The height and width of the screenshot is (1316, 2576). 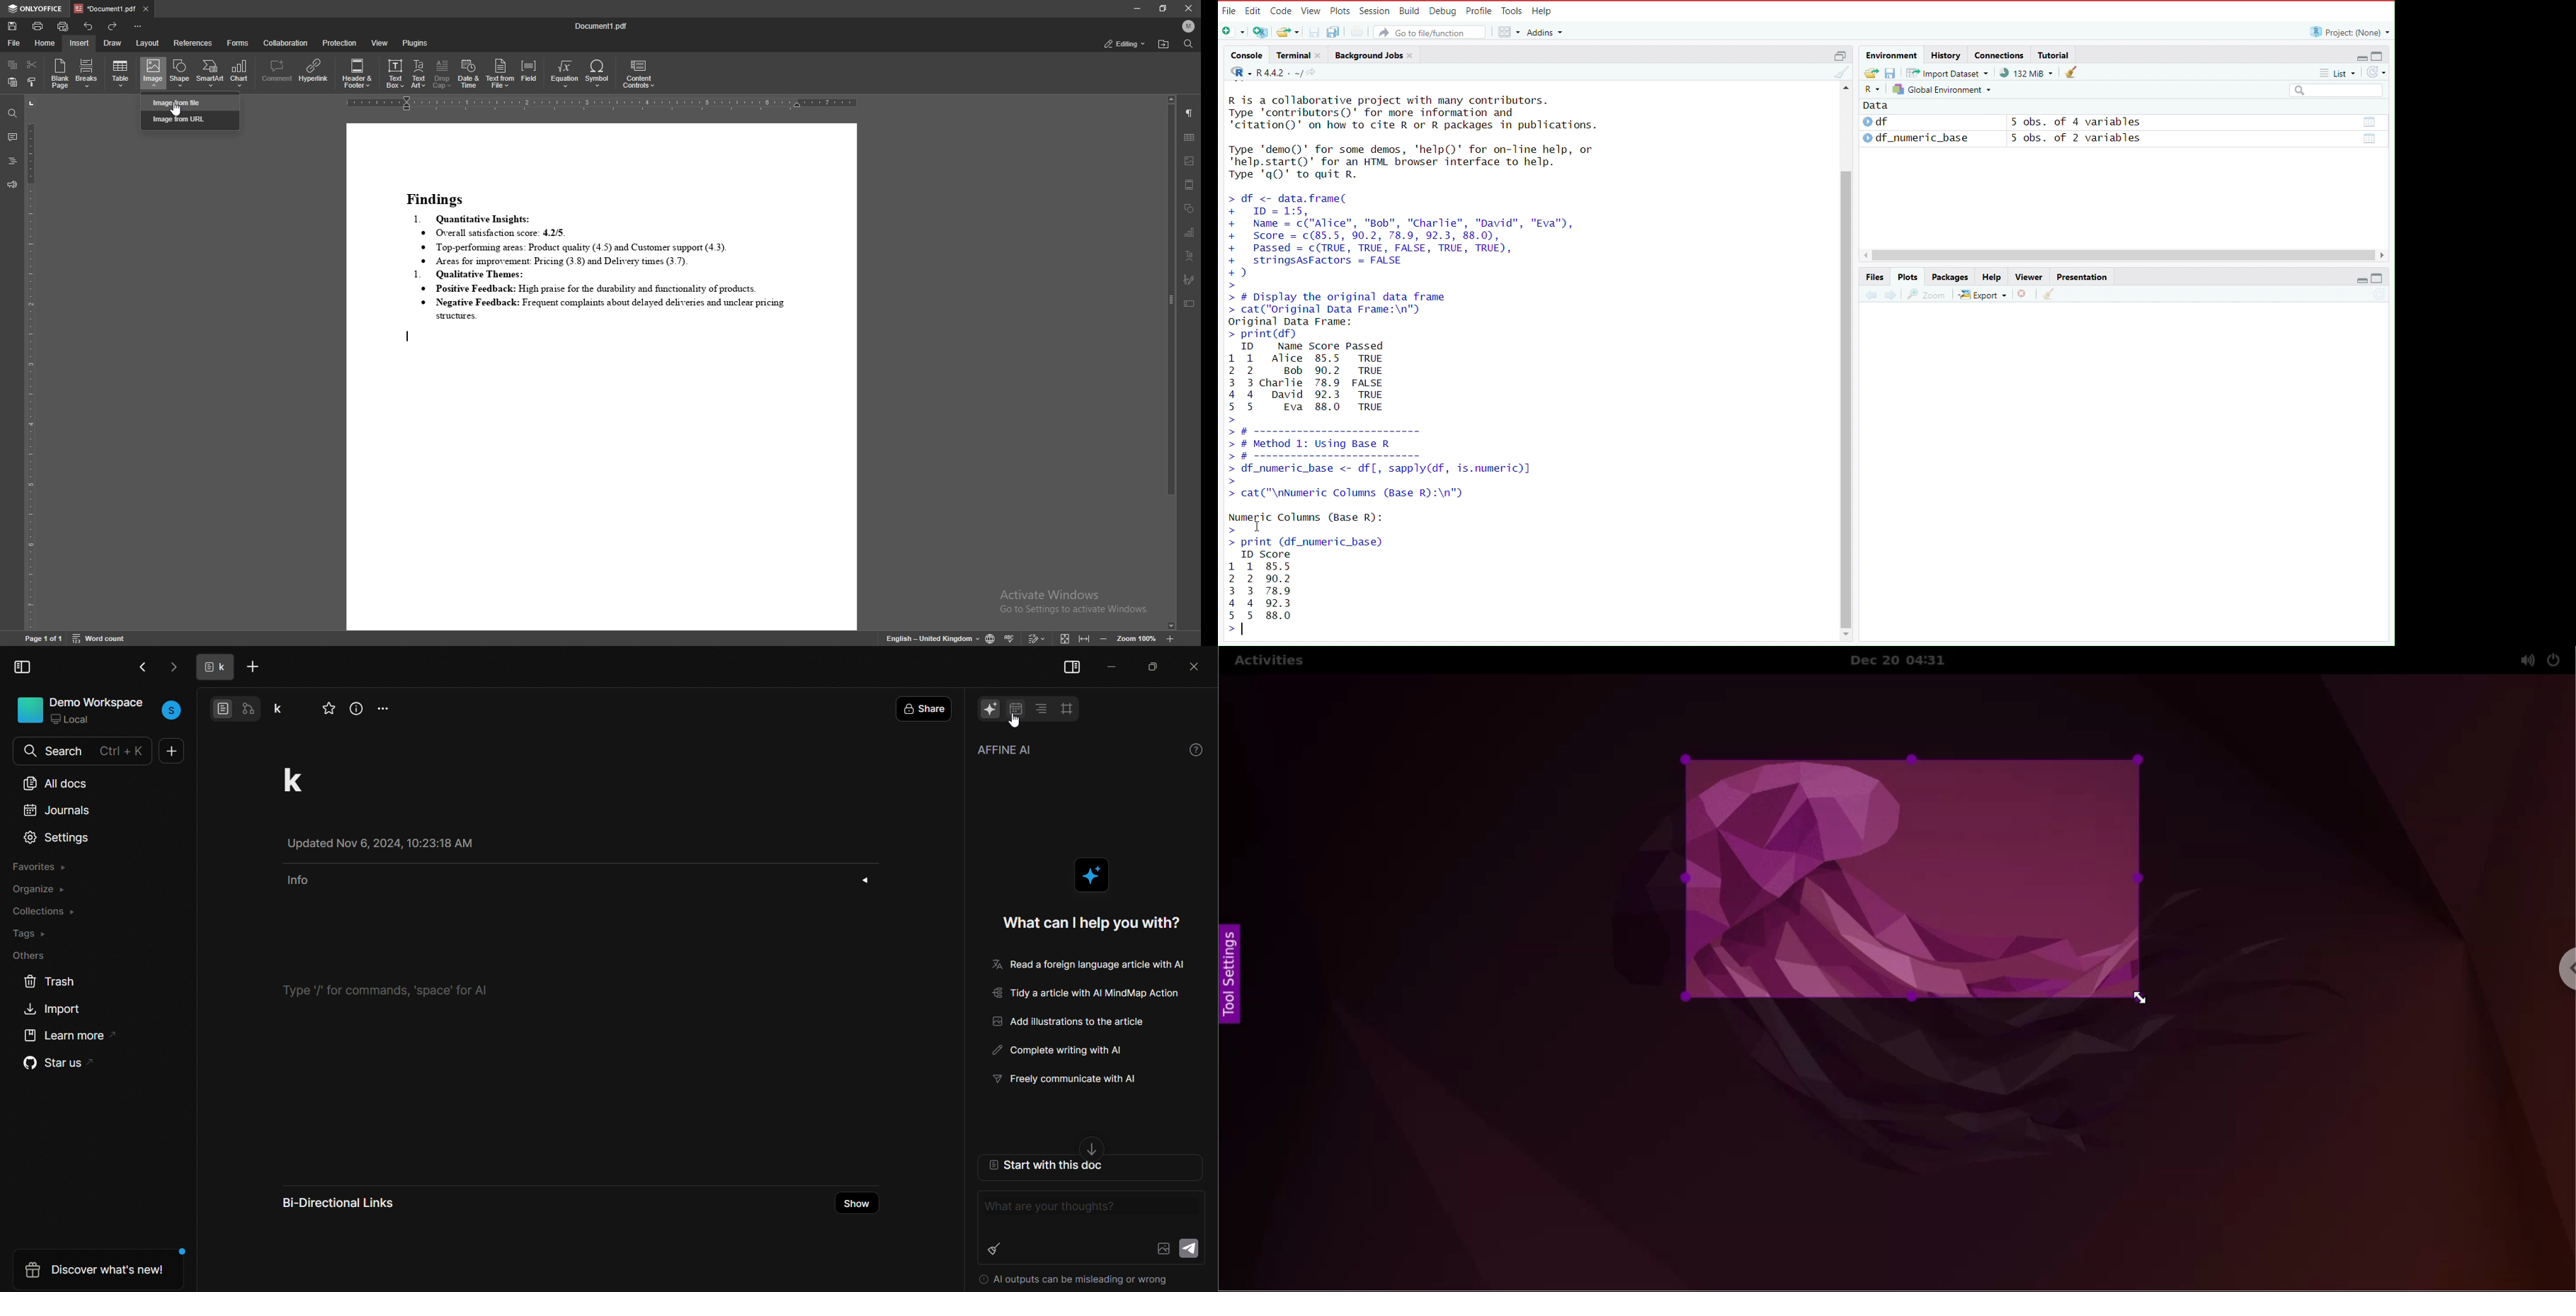 What do you see at coordinates (1238, 284) in the screenshot?
I see `prompt cursor` at bounding box center [1238, 284].